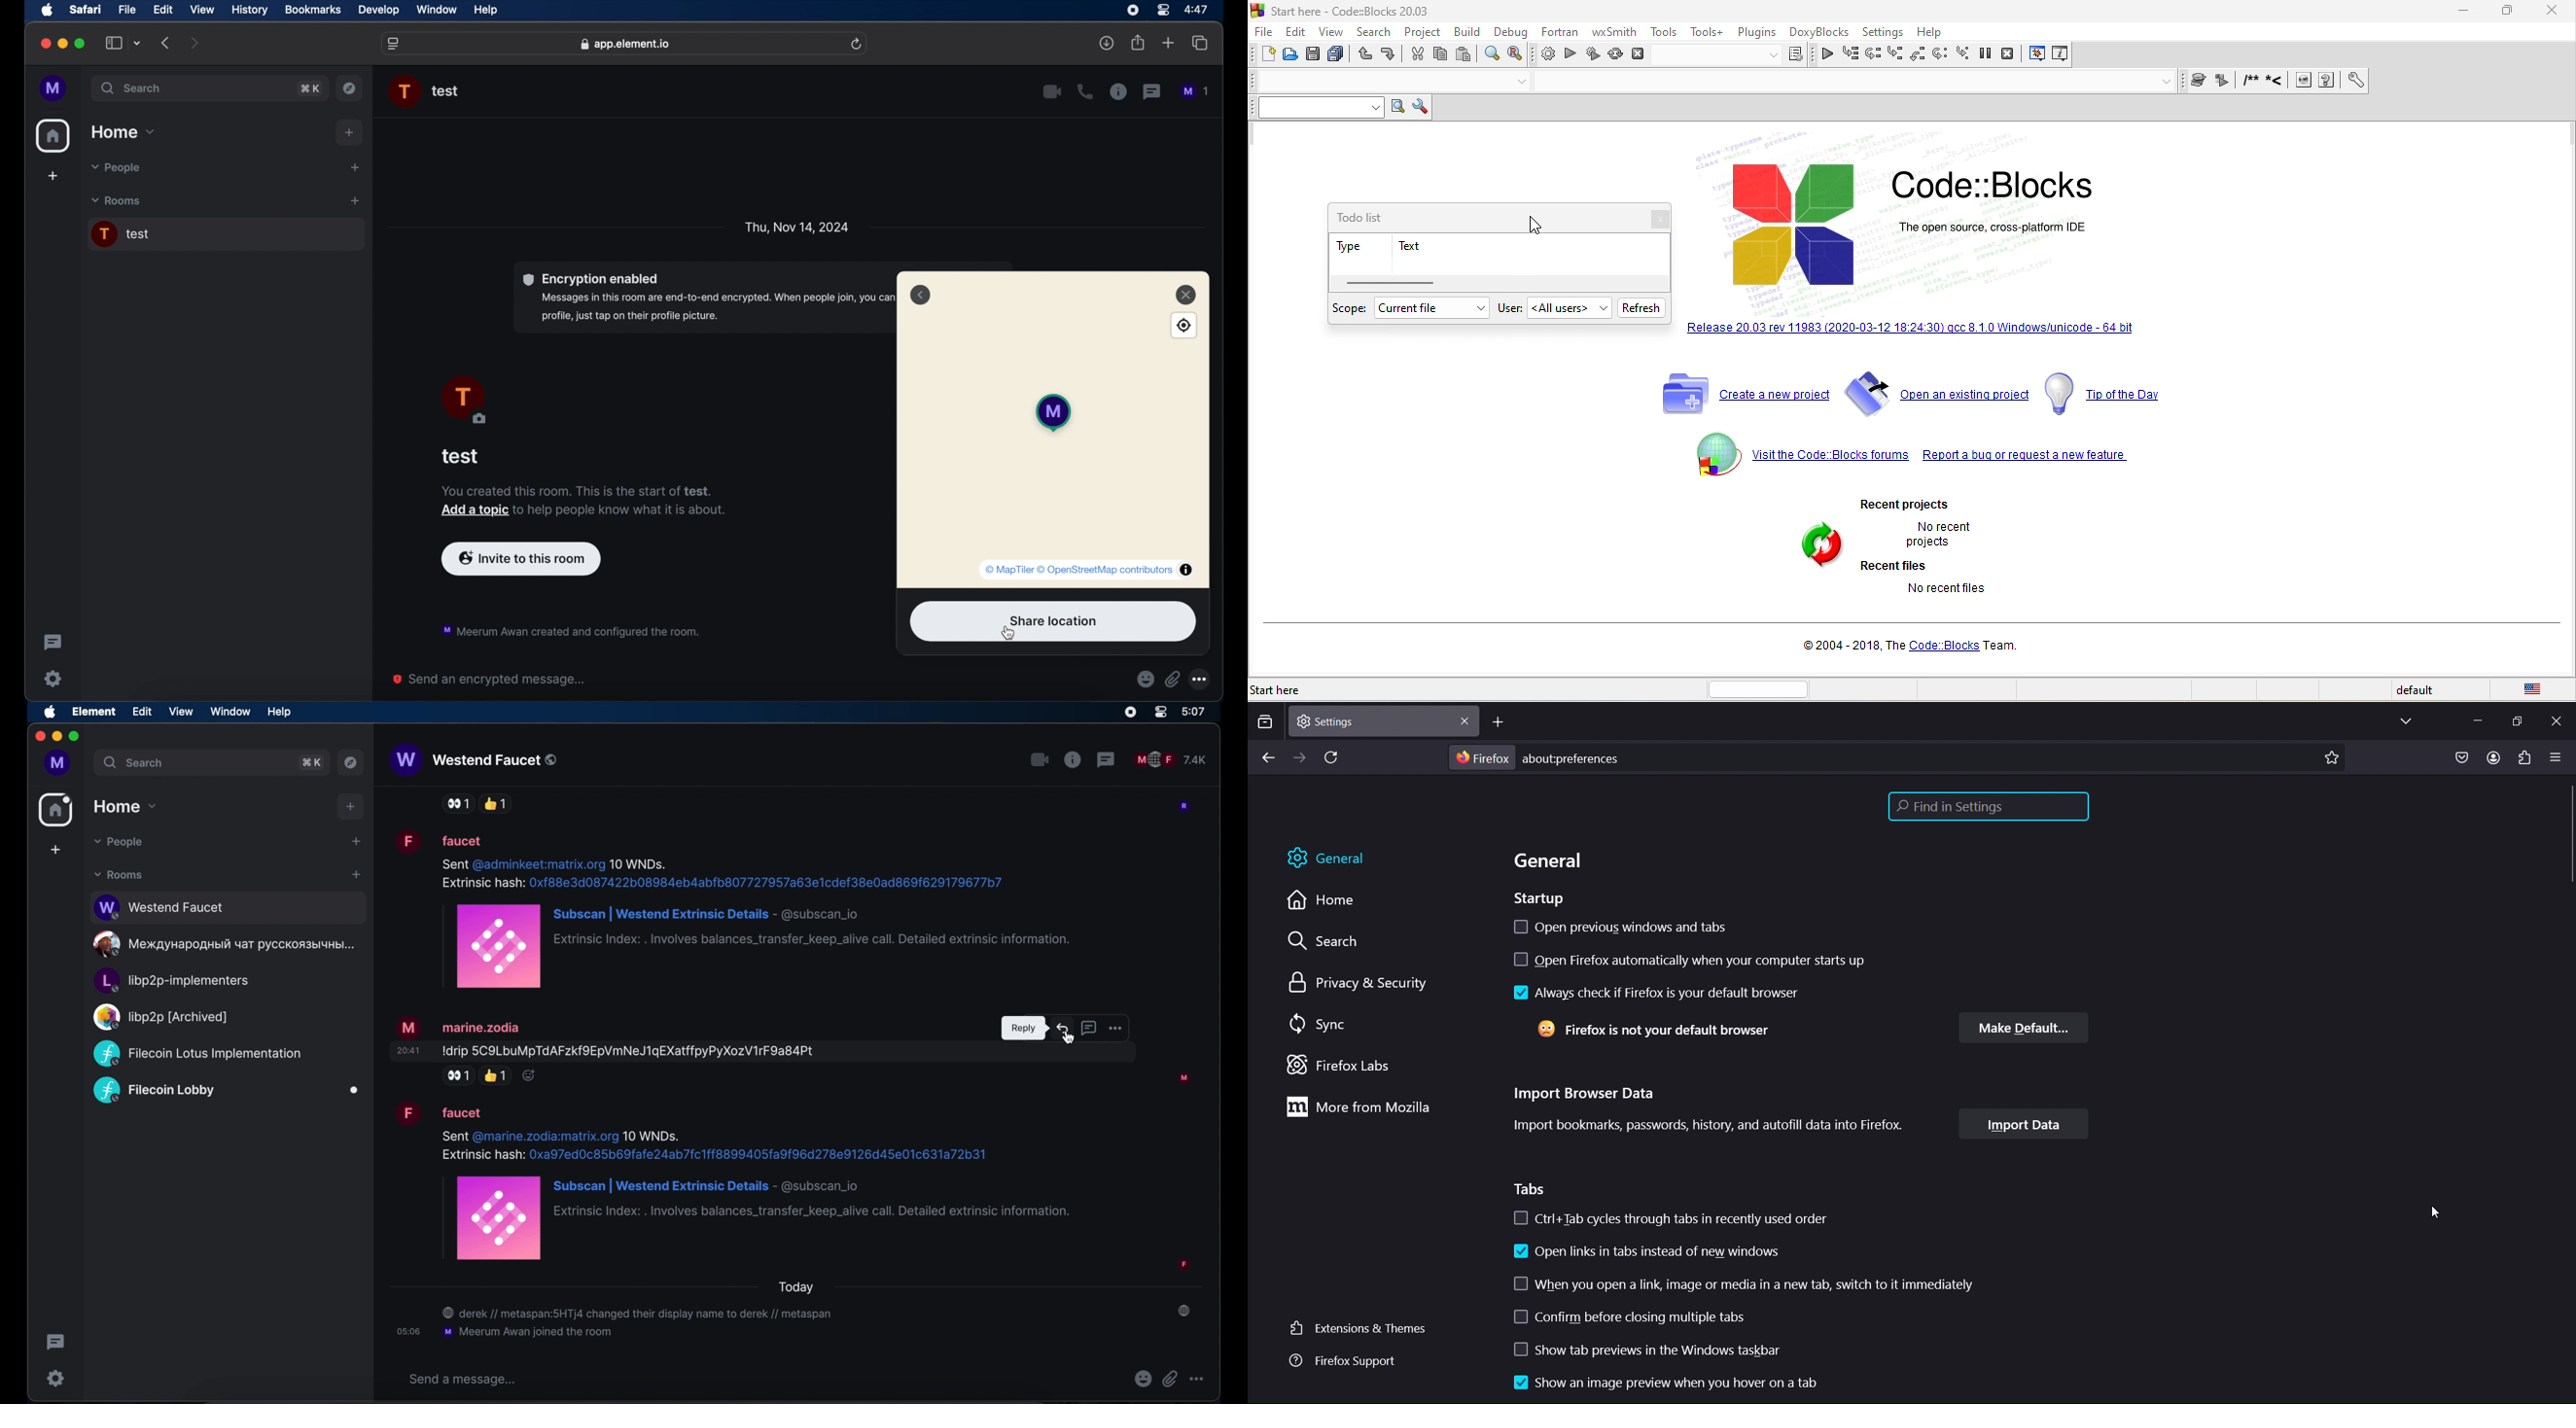 The height and width of the screenshot is (1428, 2576). Describe the element at coordinates (379, 10) in the screenshot. I see `develop` at that location.